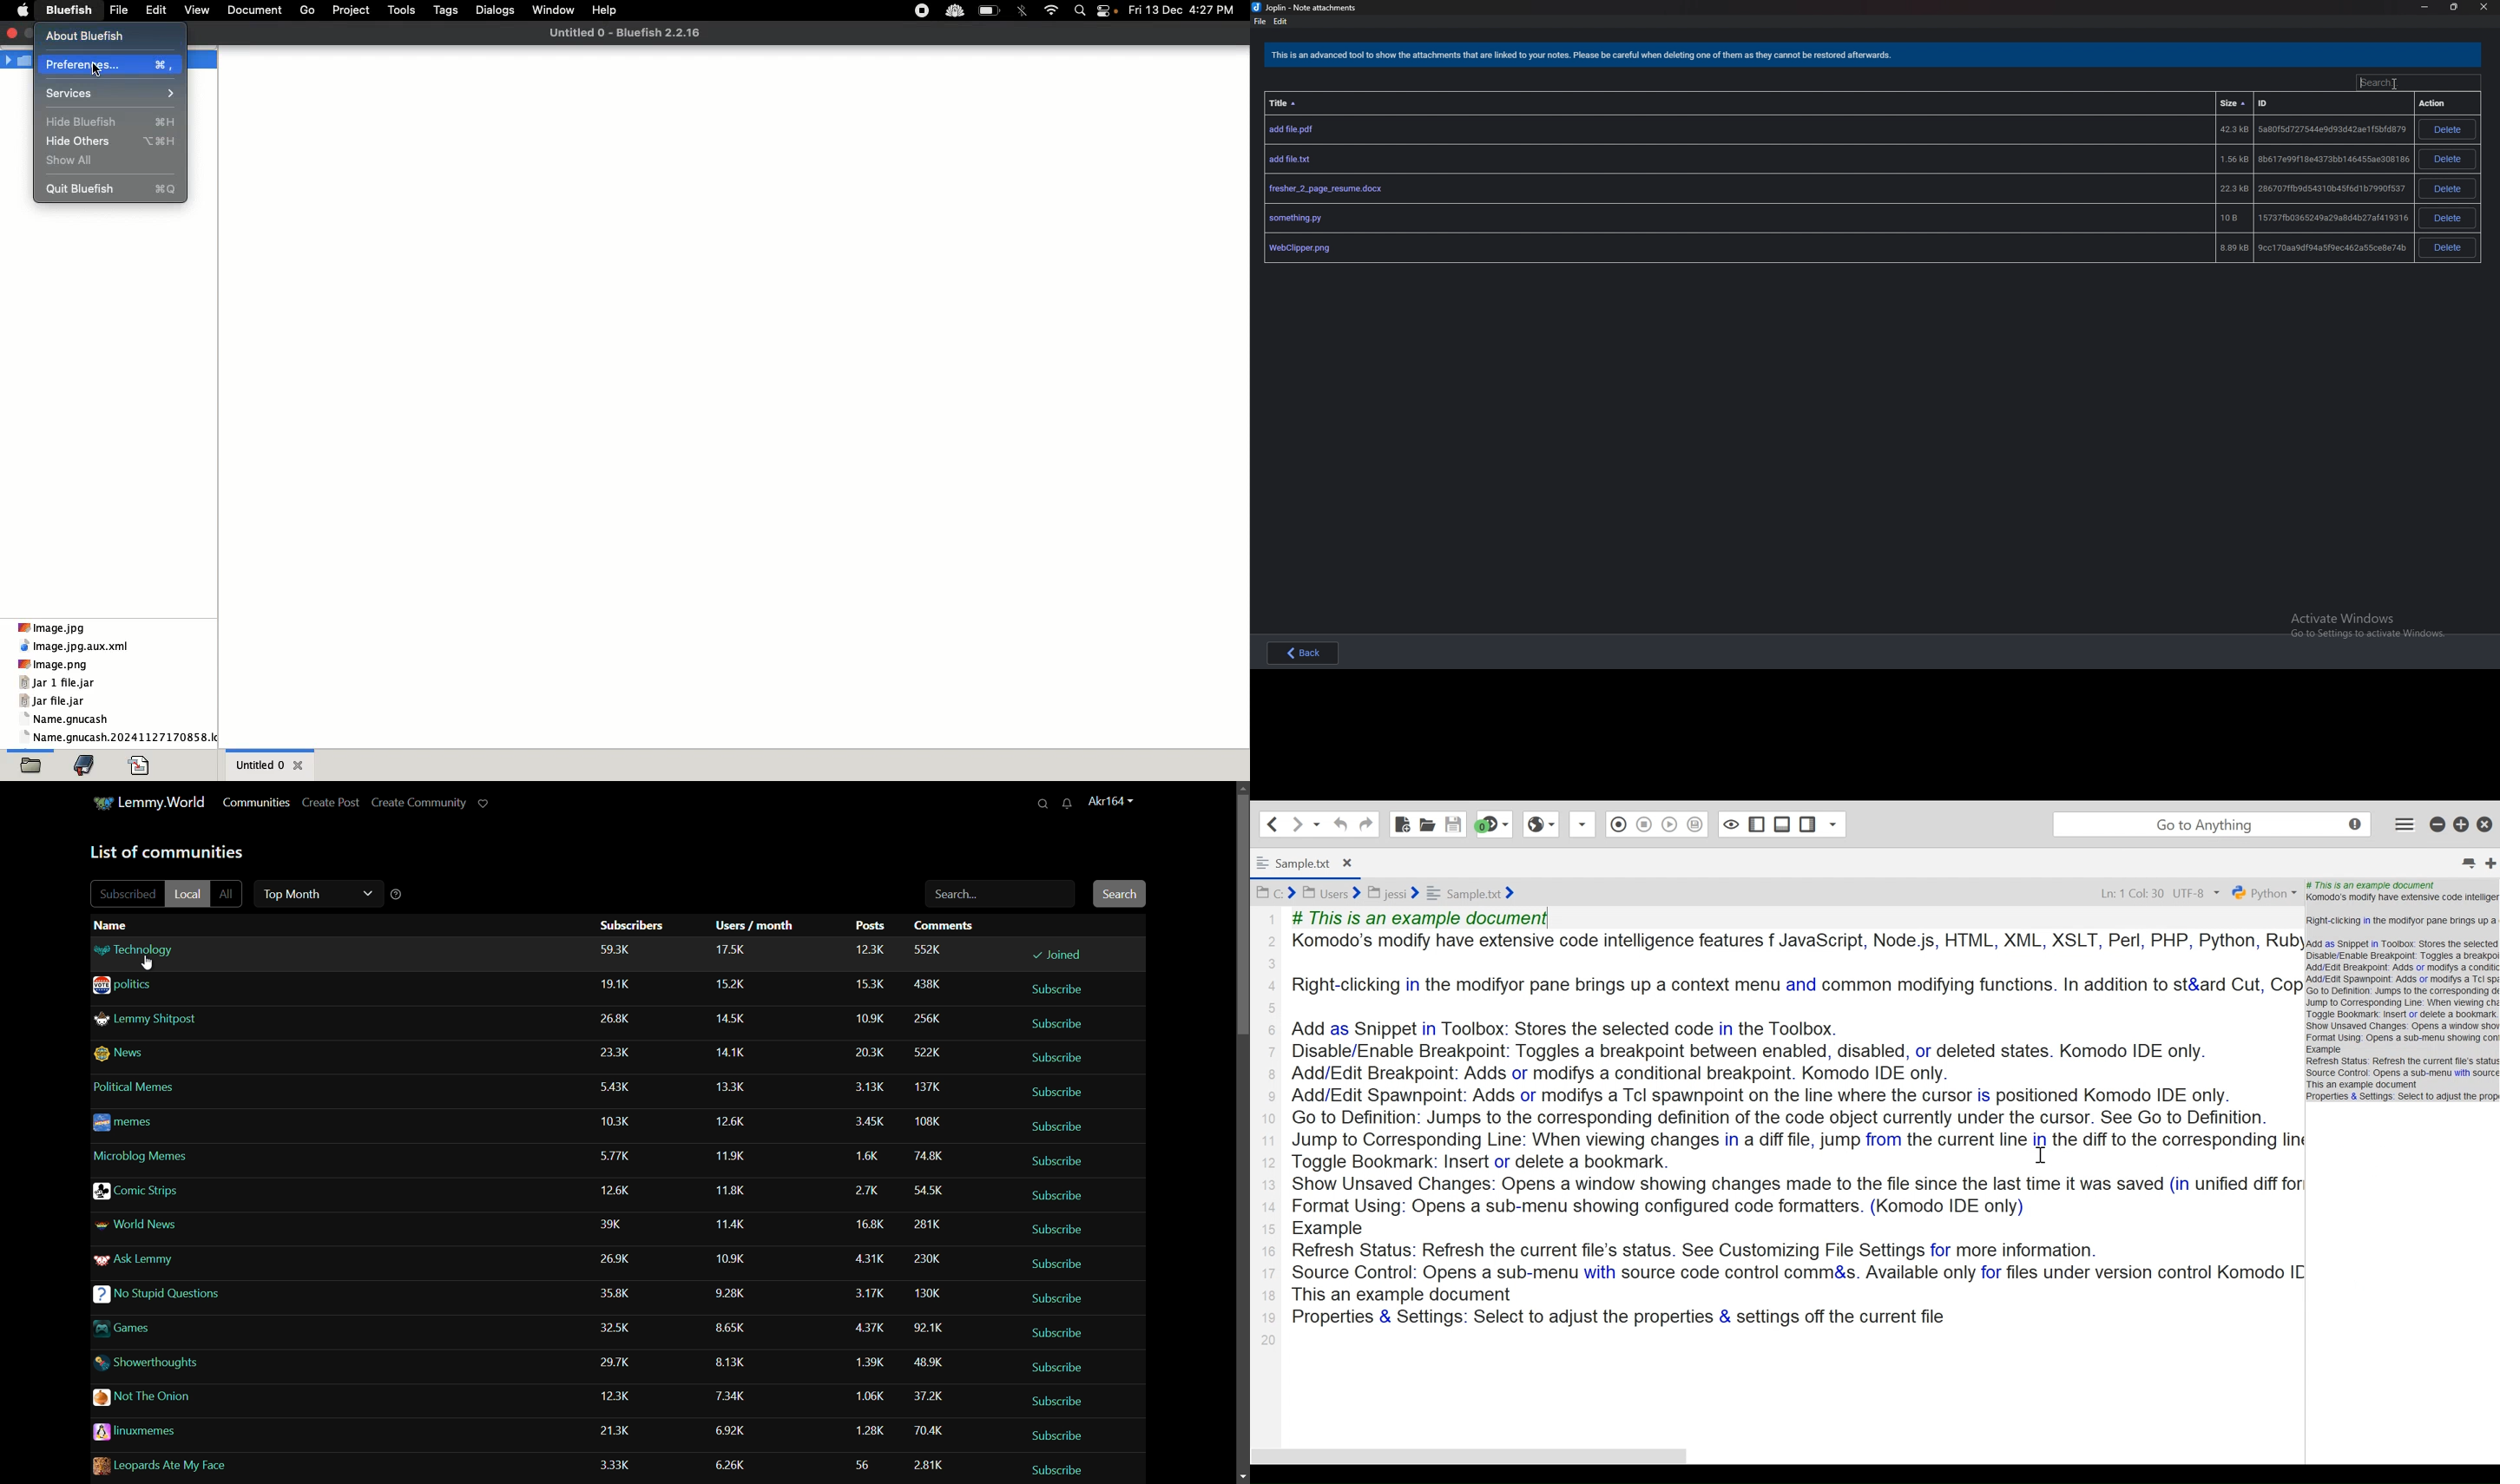 The image size is (2520, 1484). I want to click on Recent locations, so click(1316, 823).